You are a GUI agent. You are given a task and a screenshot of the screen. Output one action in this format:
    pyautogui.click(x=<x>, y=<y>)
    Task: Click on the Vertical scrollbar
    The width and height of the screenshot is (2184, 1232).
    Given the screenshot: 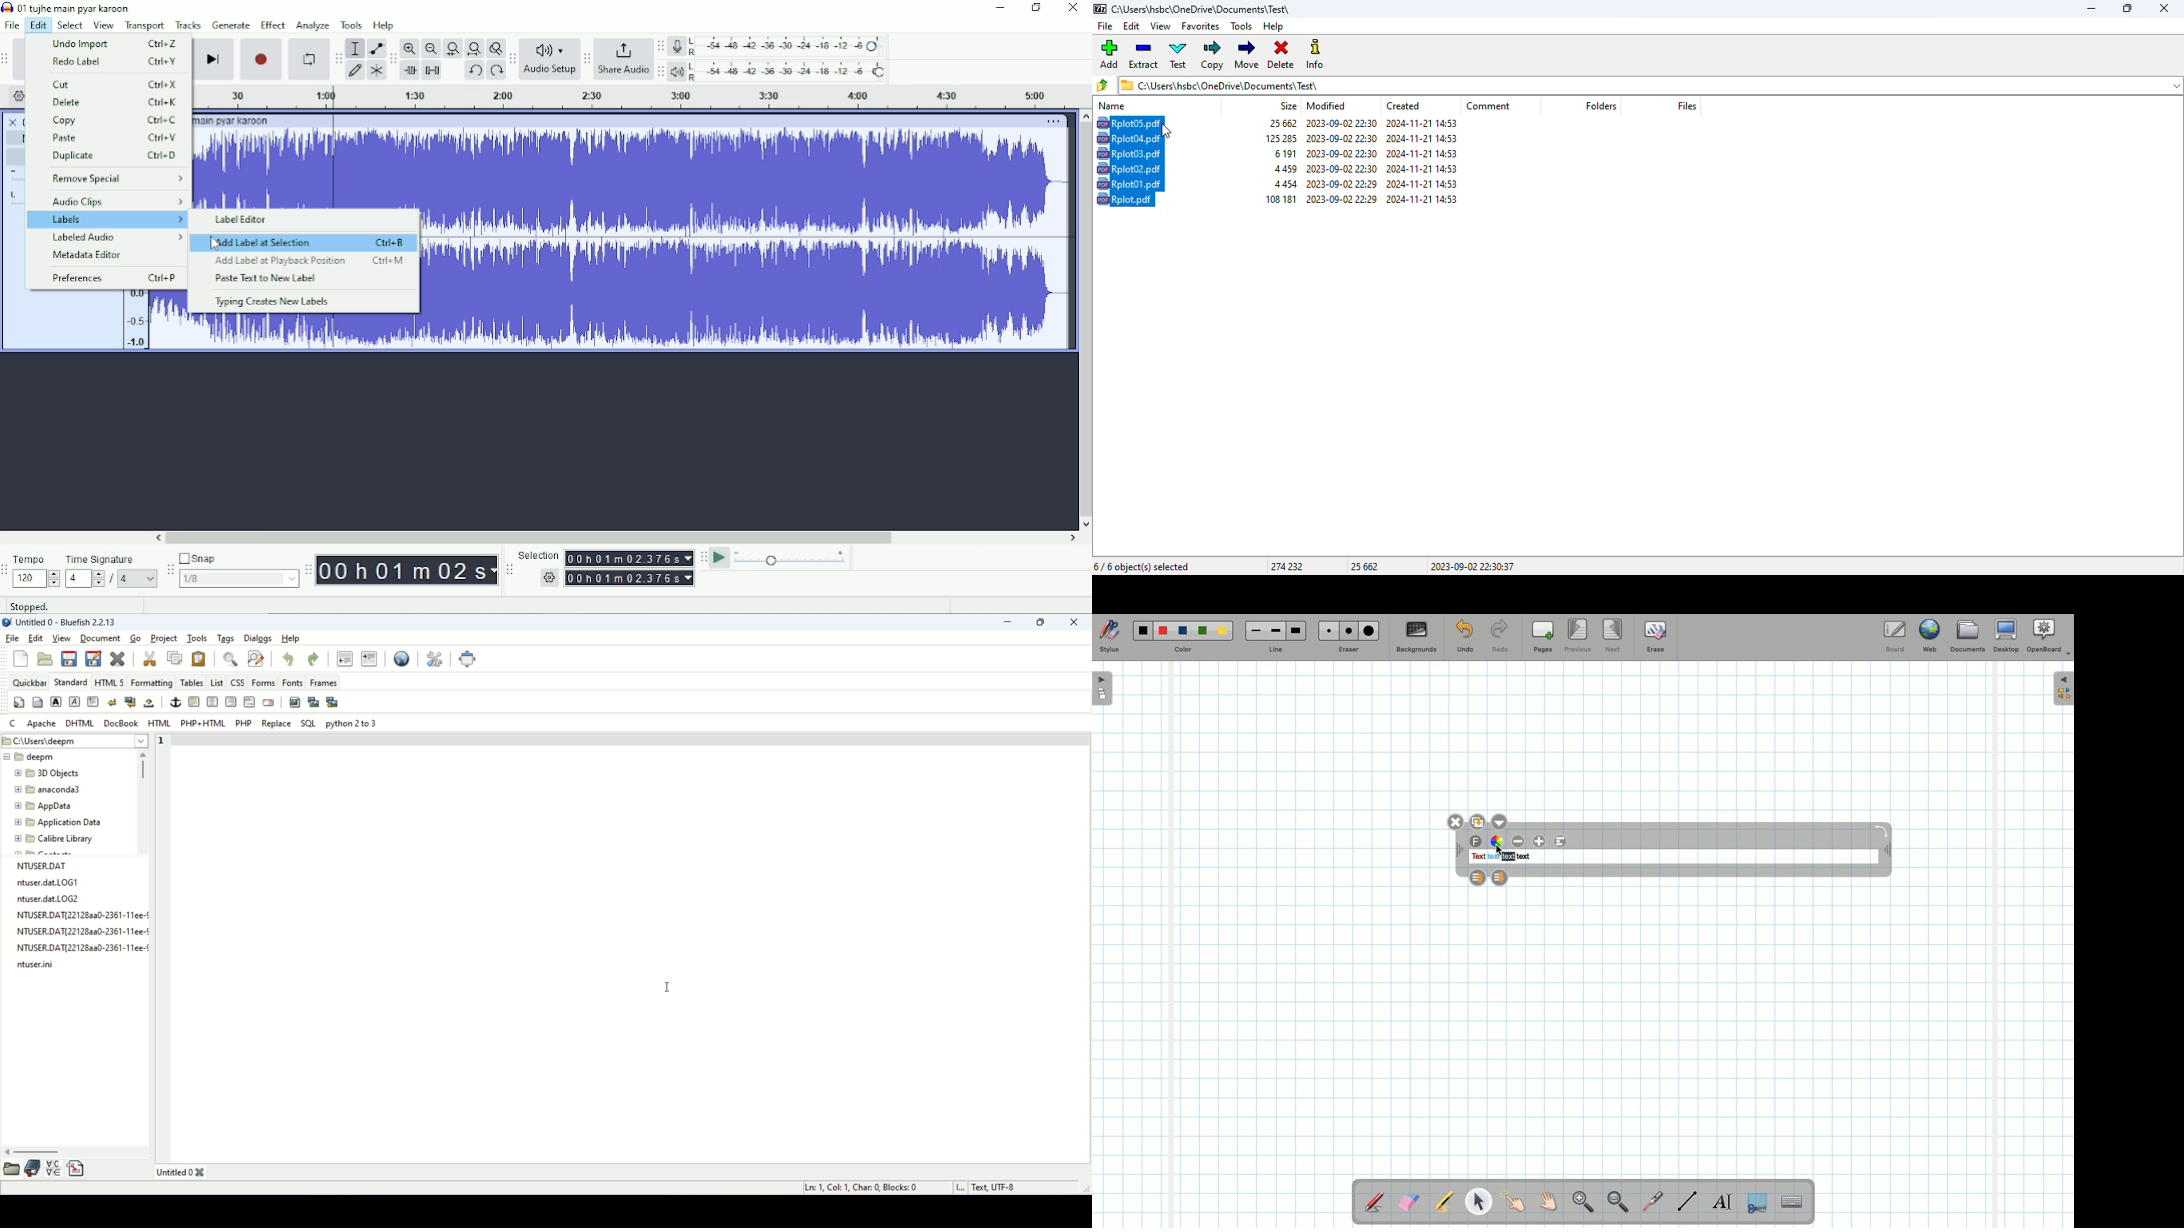 What is the action you would take?
    pyautogui.click(x=1085, y=313)
    